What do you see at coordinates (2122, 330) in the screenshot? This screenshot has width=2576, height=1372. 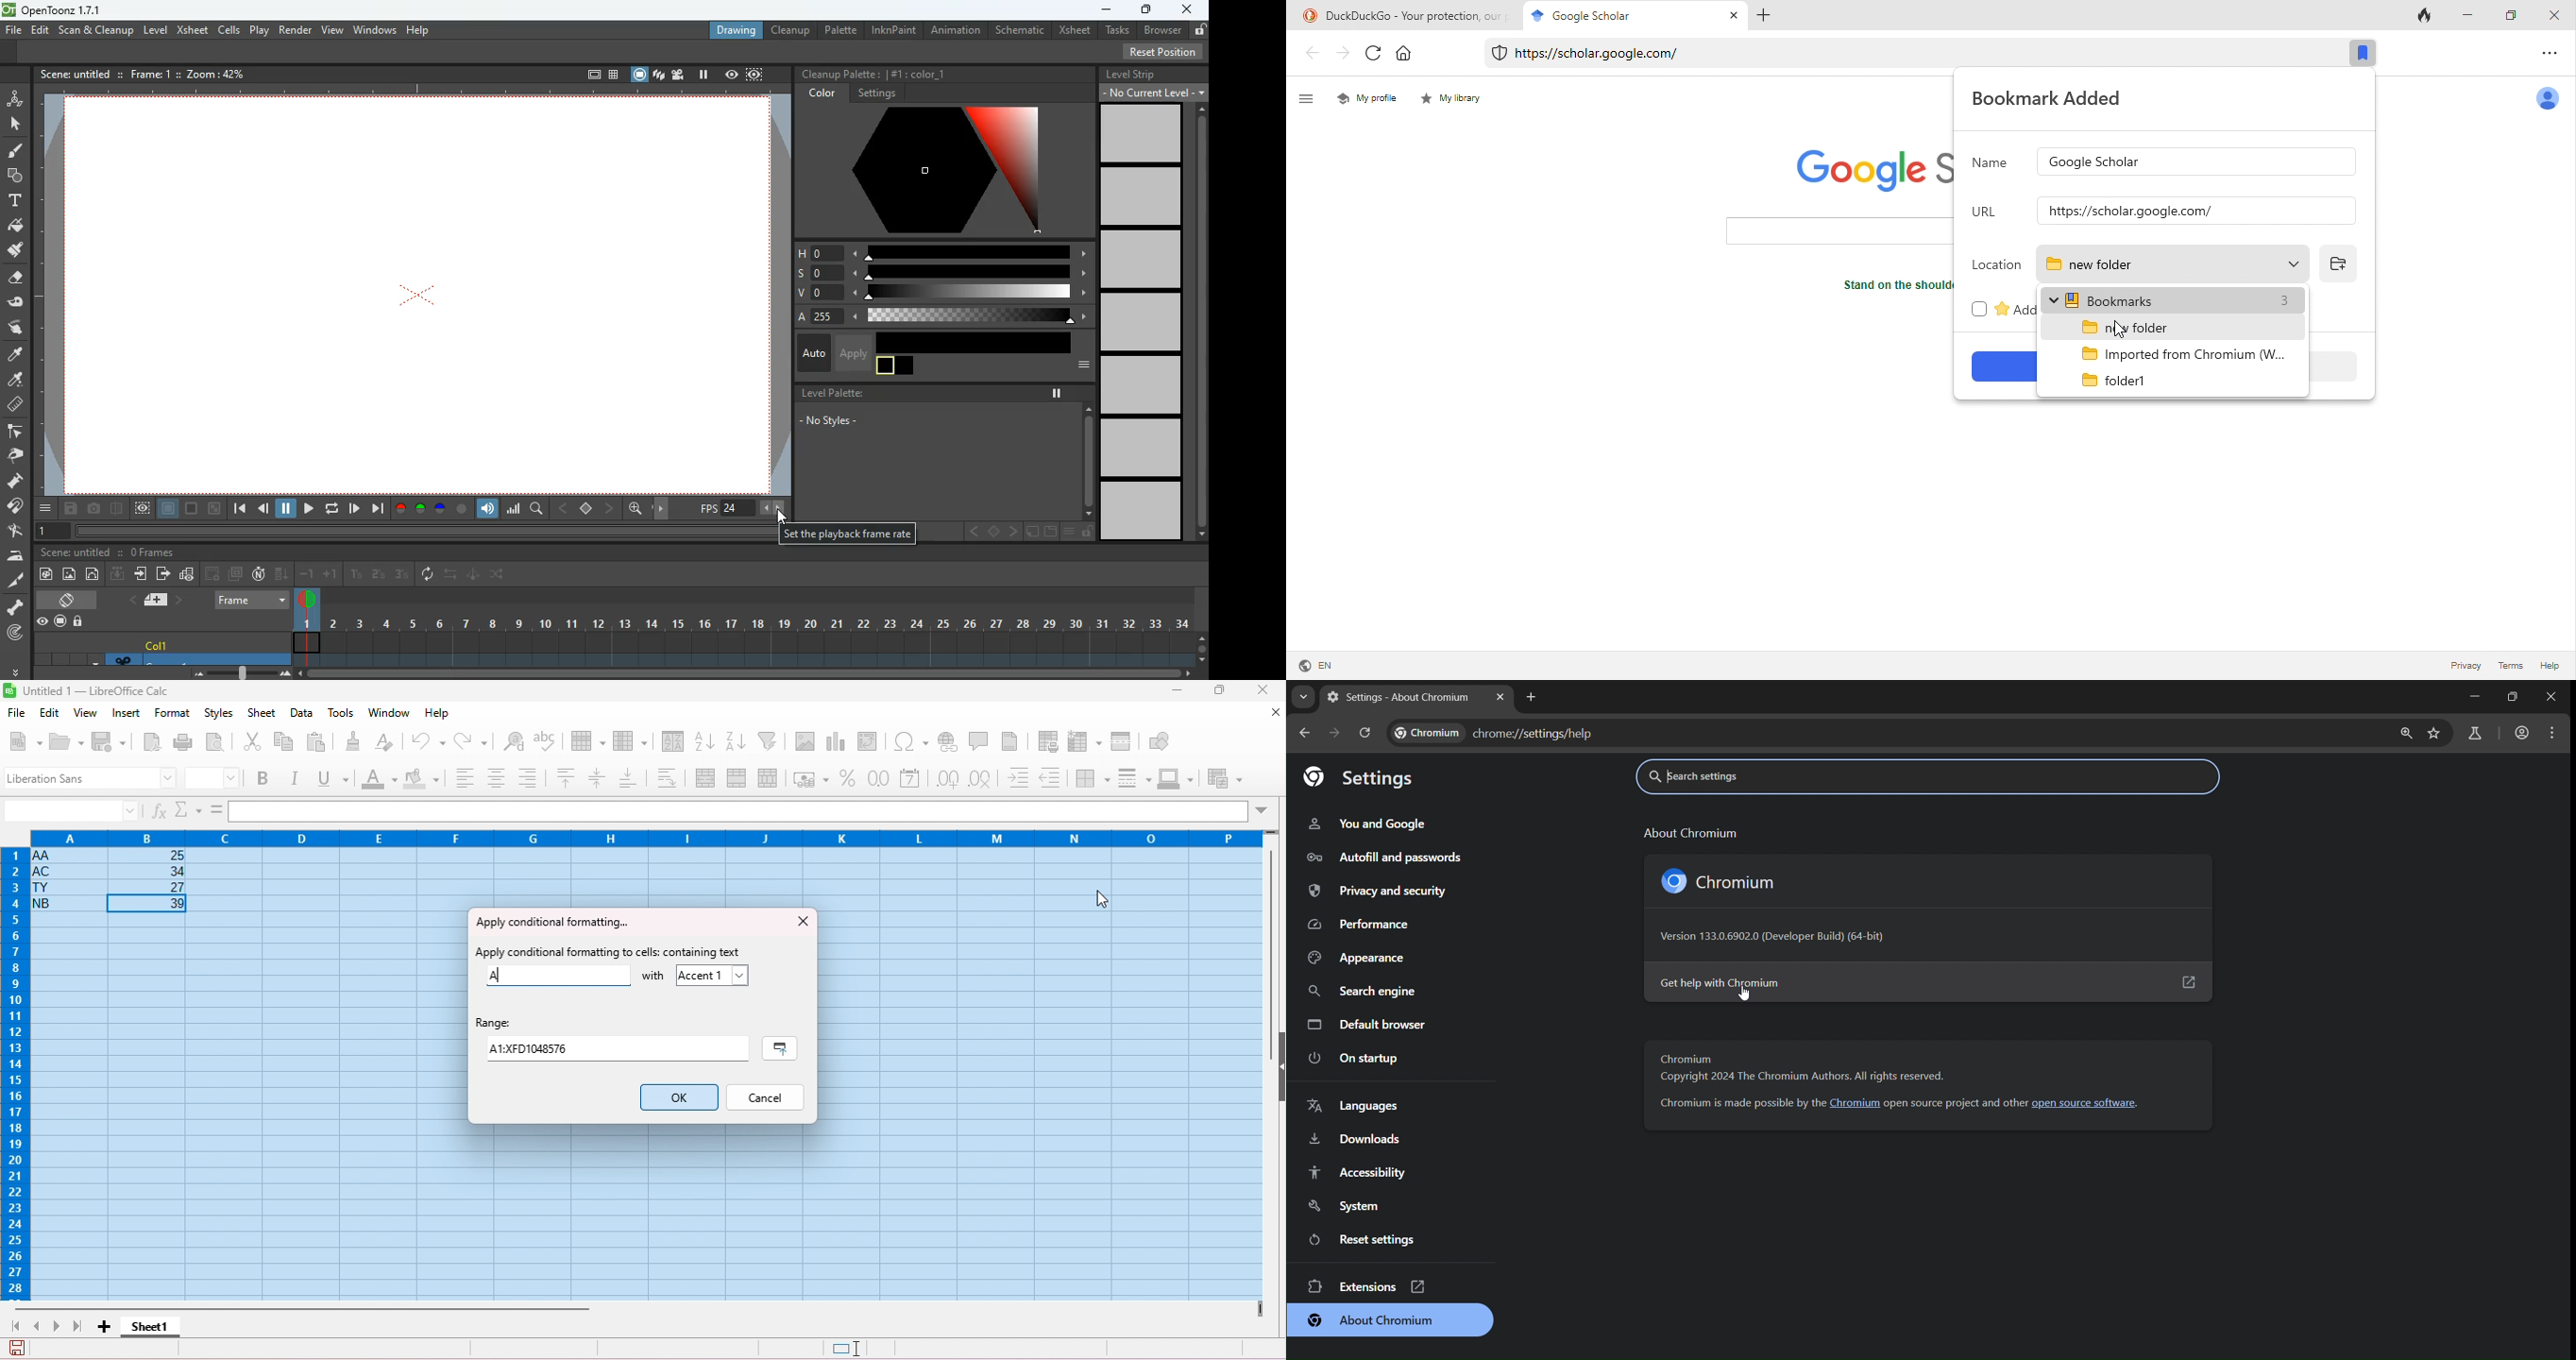 I see `cursor movement` at bounding box center [2122, 330].